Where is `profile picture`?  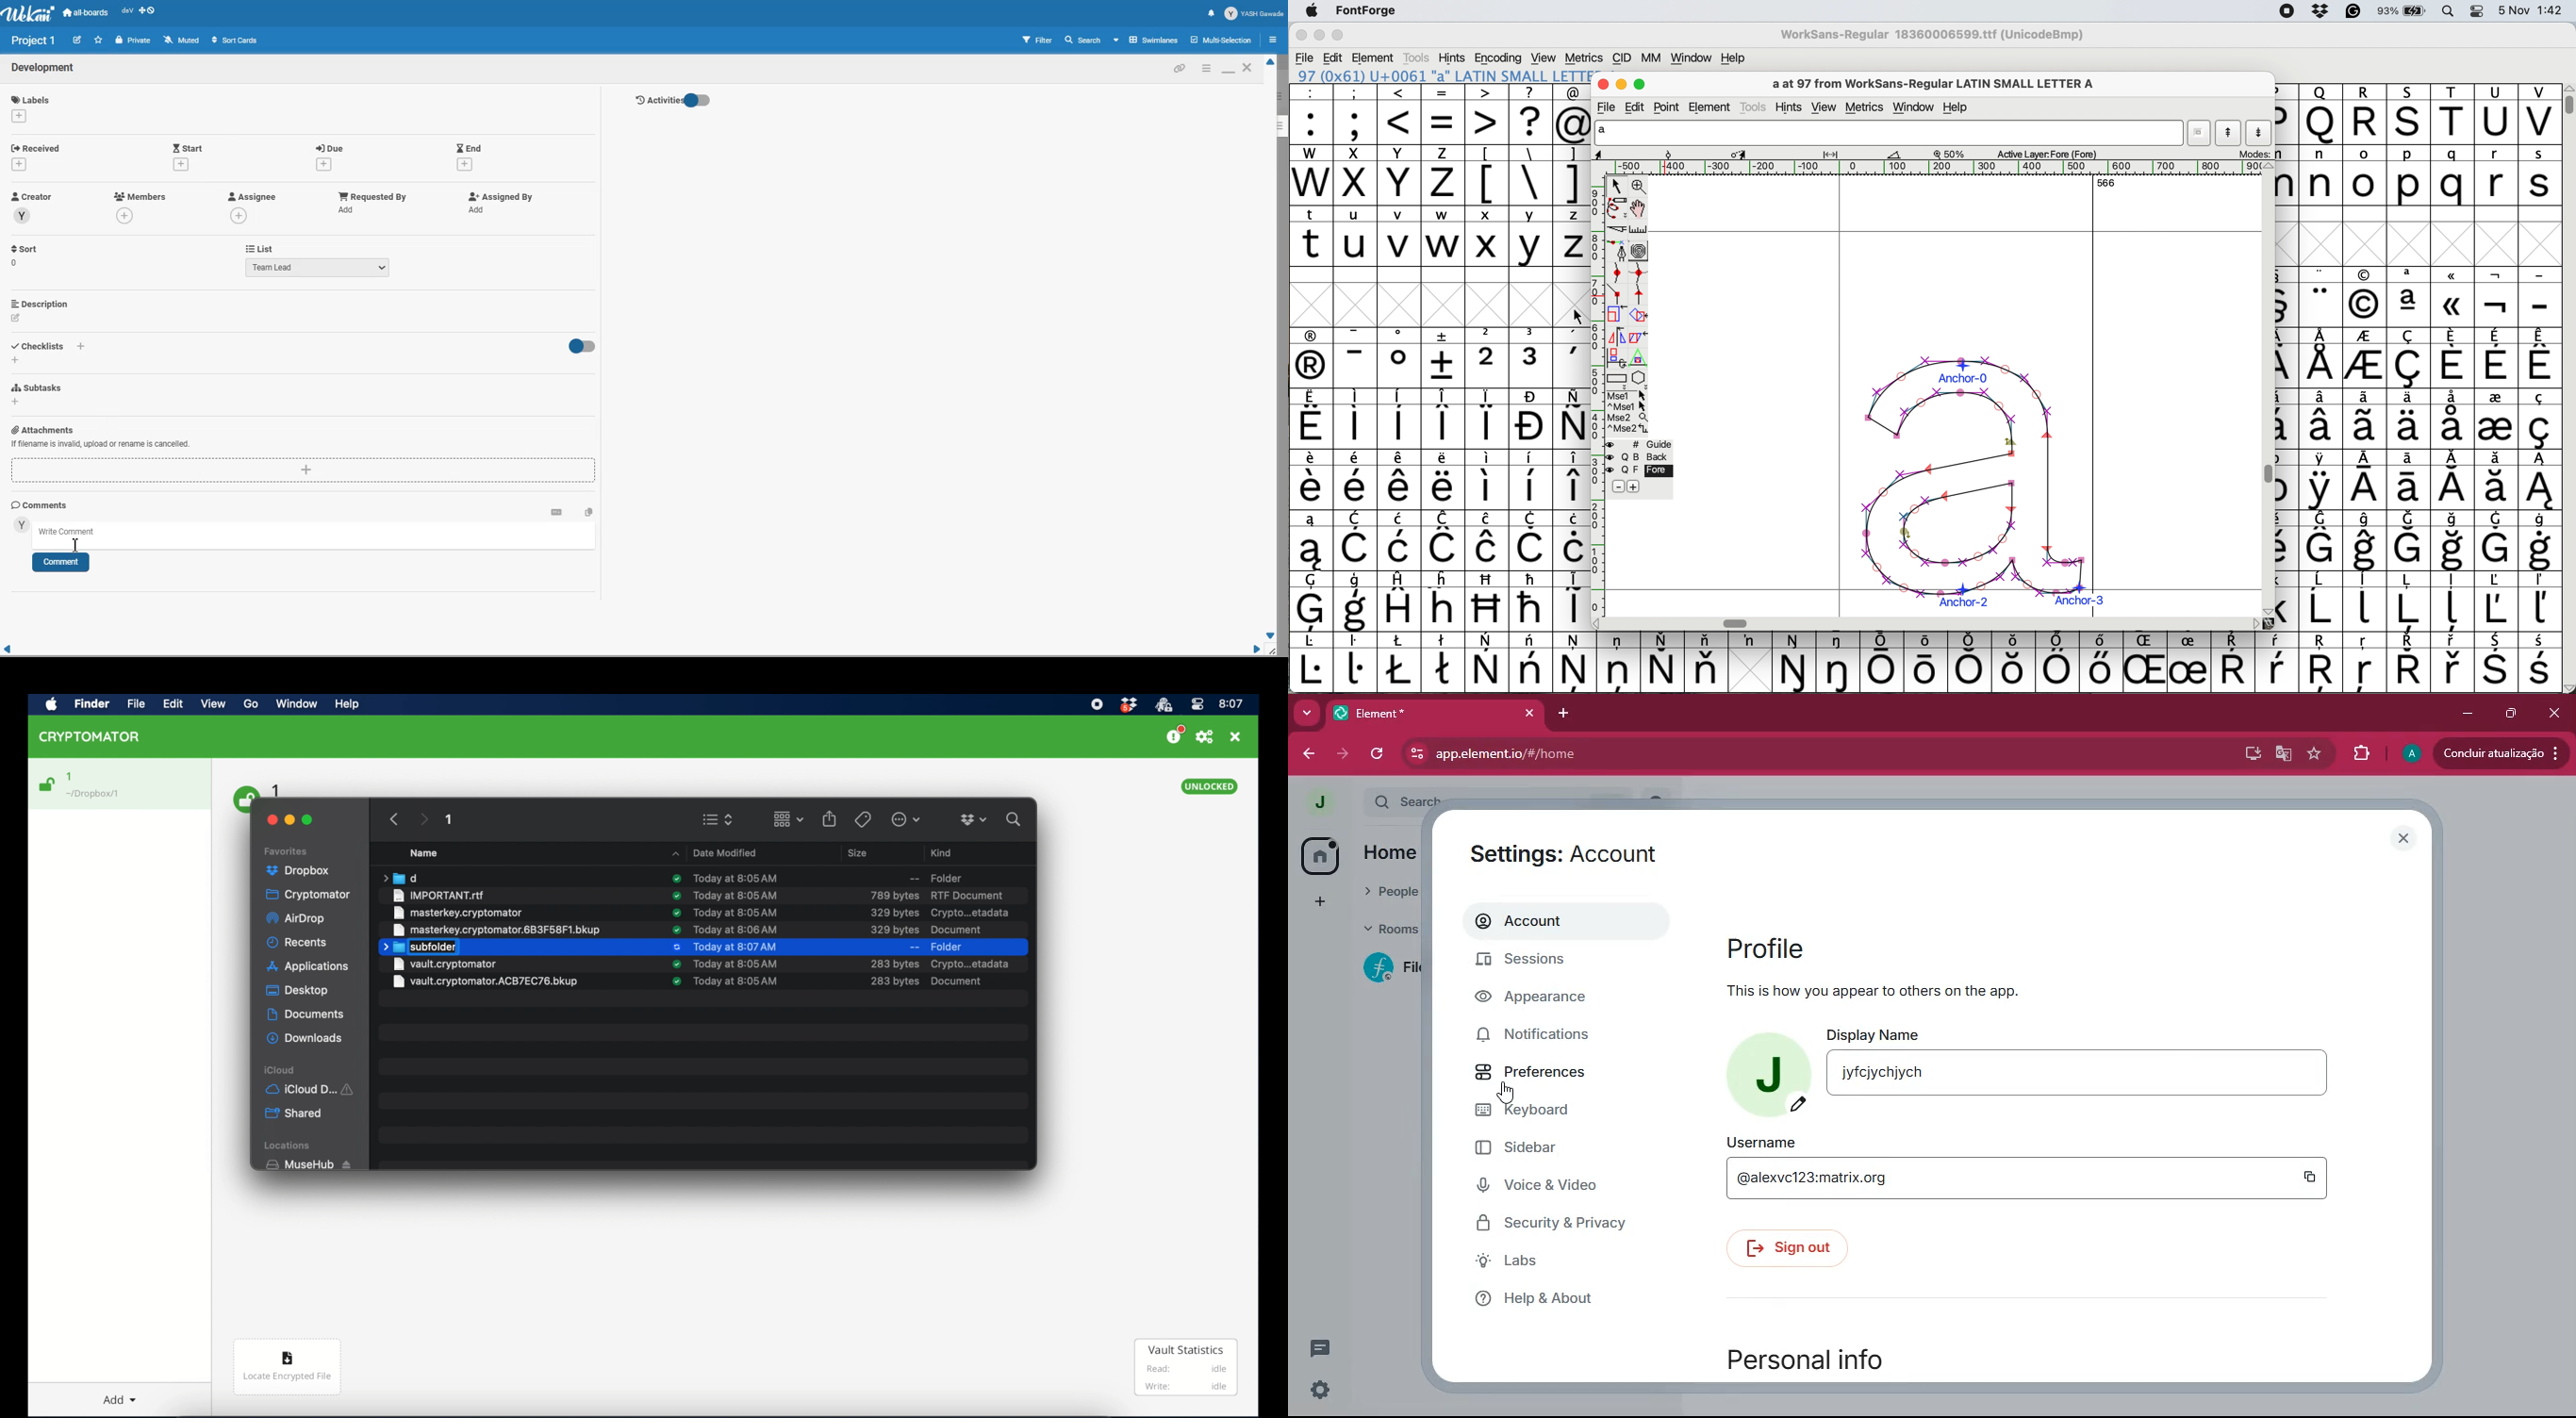
profile picture is located at coordinates (1314, 801).